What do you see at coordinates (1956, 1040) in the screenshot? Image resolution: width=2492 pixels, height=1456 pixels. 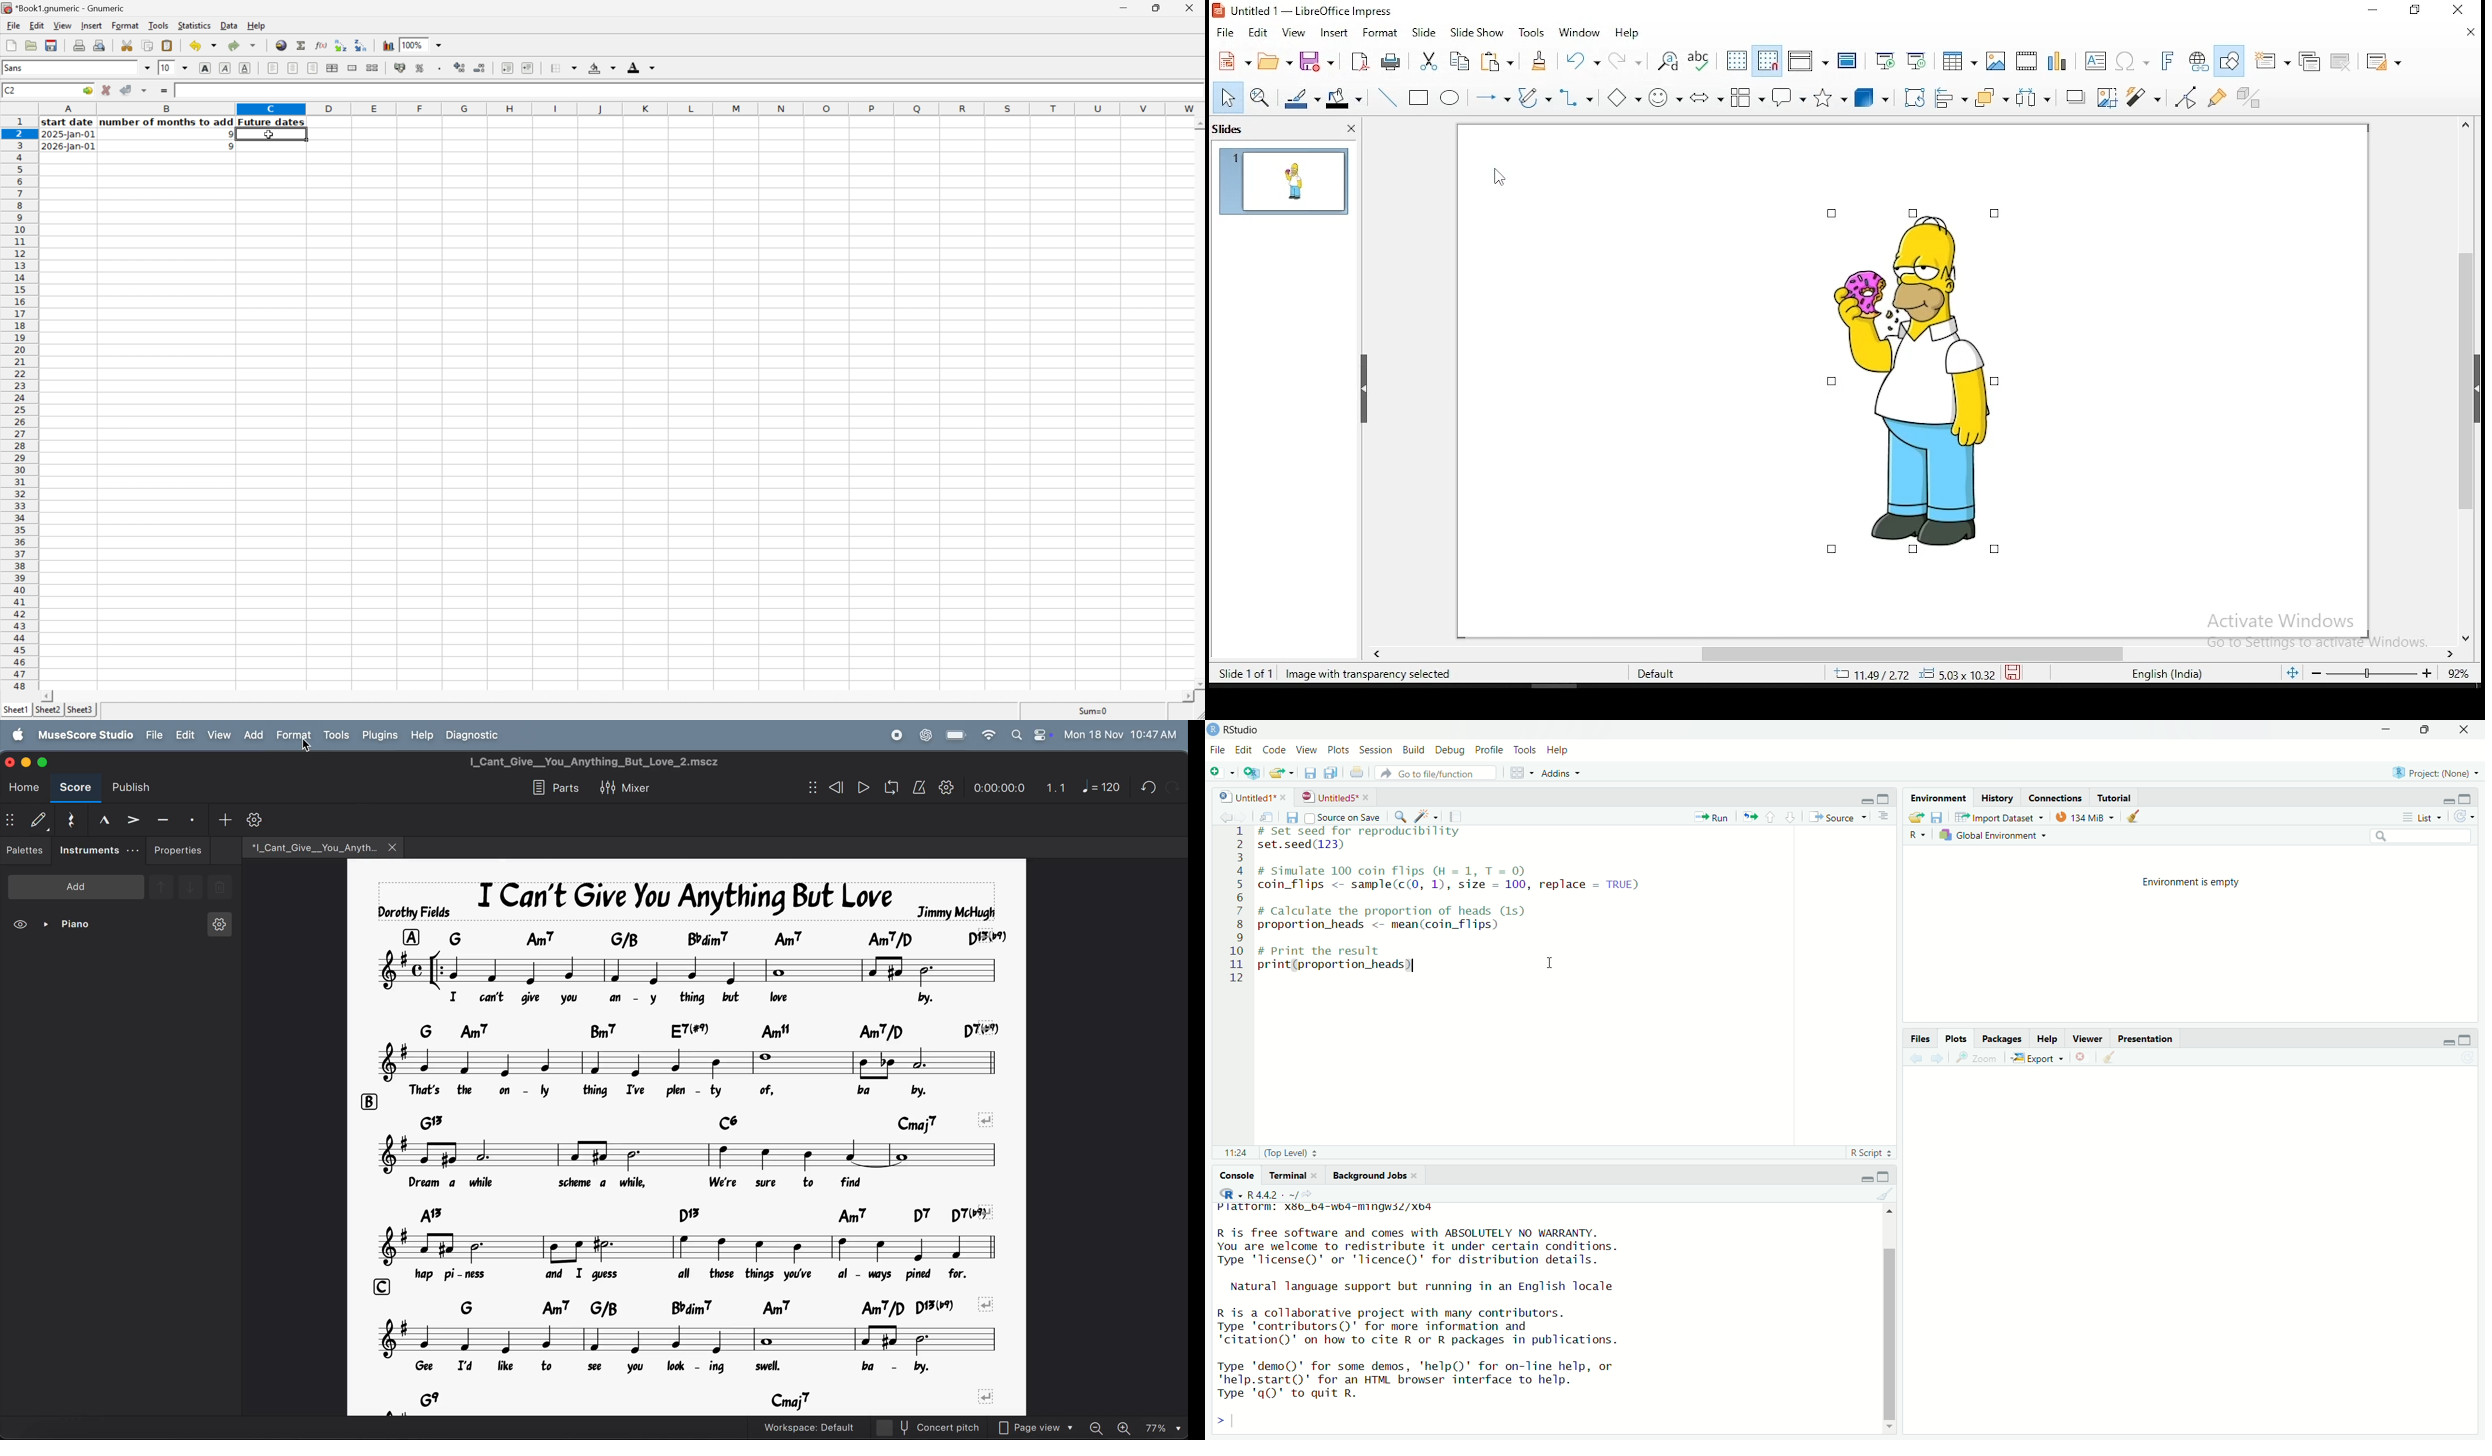 I see `Plots` at bounding box center [1956, 1040].